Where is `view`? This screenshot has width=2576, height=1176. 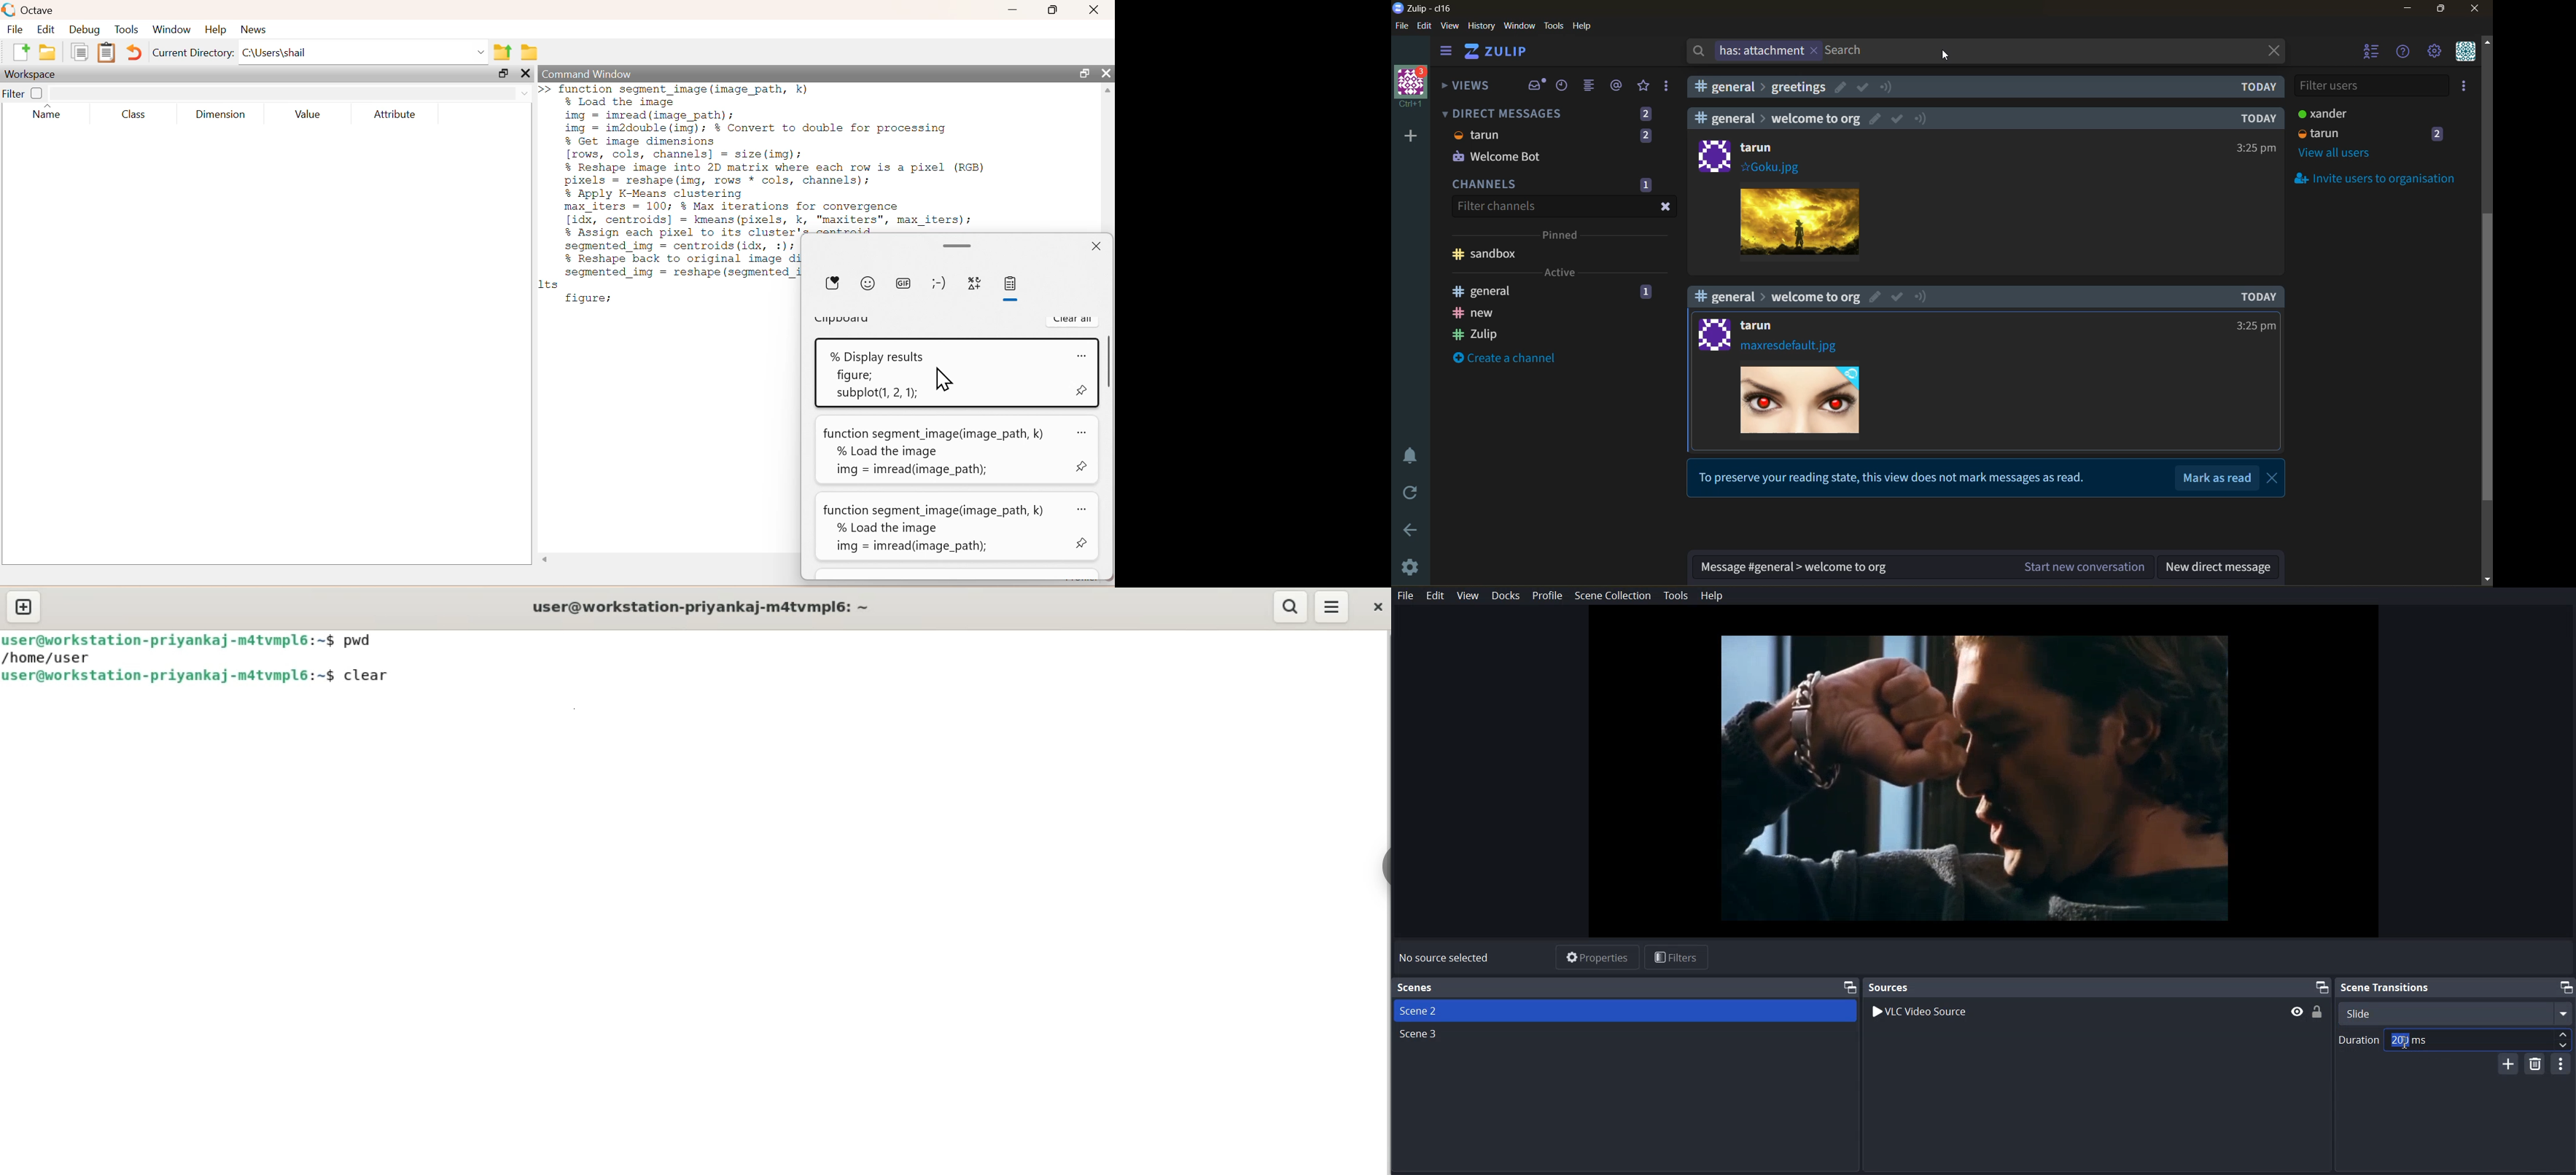
view is located at coordinates (1450, 26).